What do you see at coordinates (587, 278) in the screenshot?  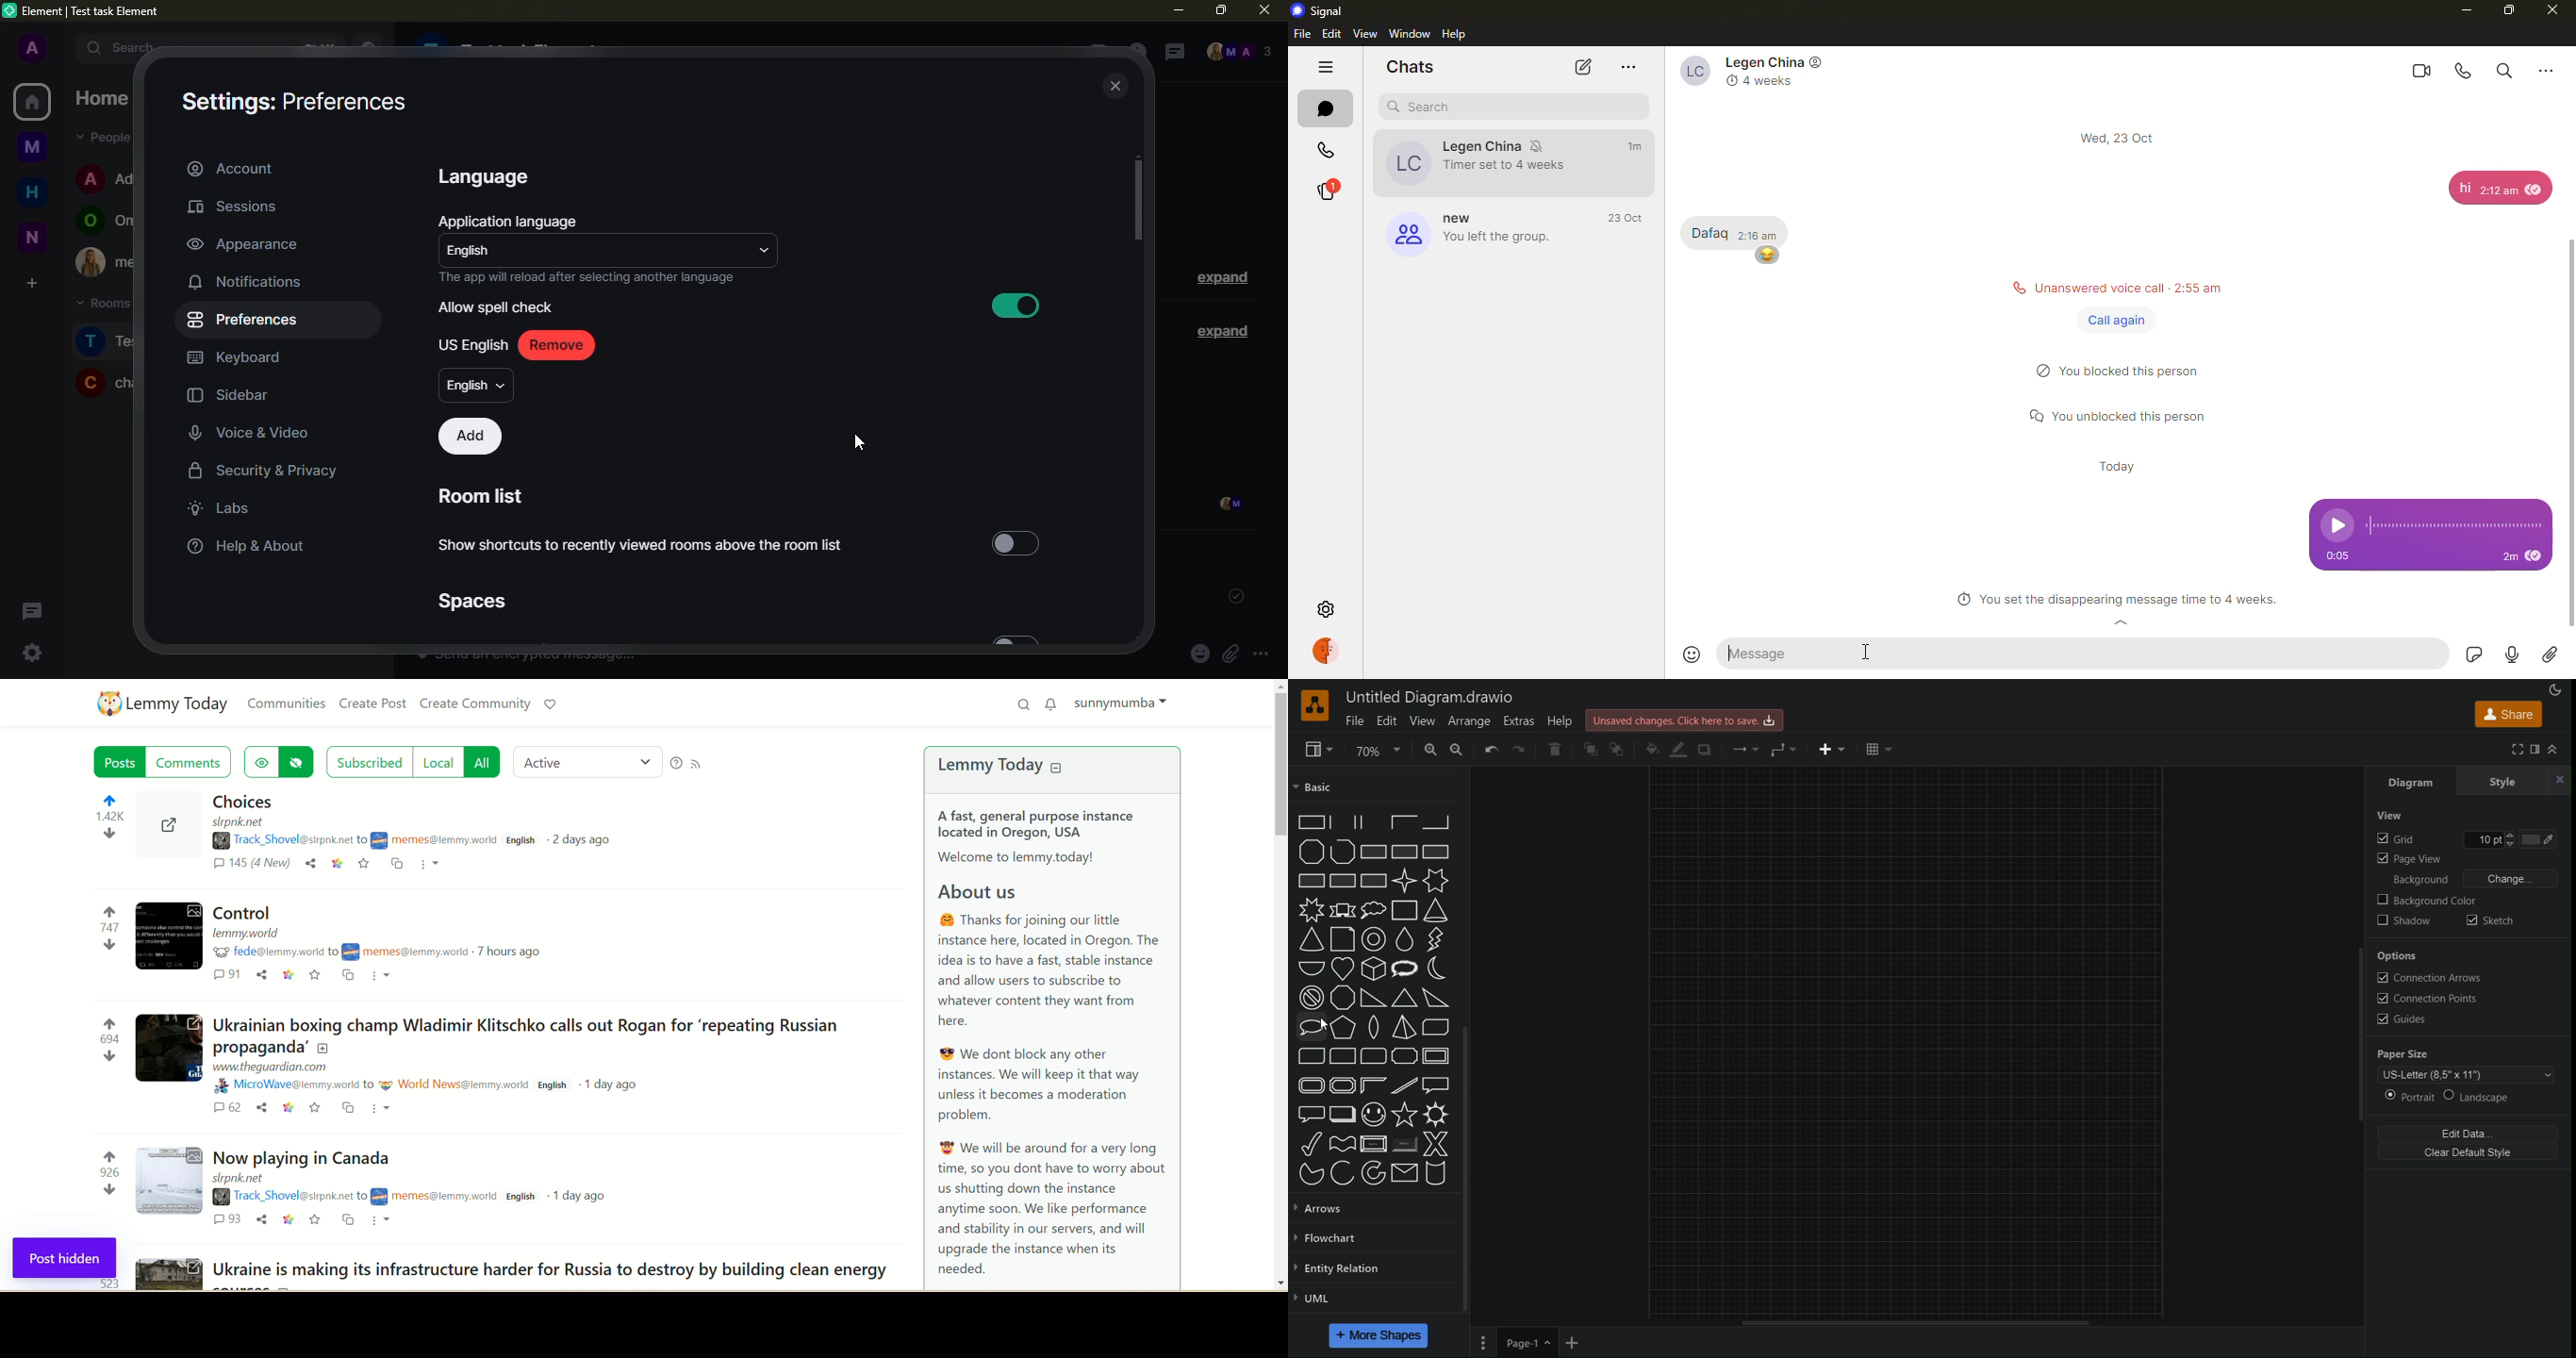 I see `info` at bounding box center [587, 278].